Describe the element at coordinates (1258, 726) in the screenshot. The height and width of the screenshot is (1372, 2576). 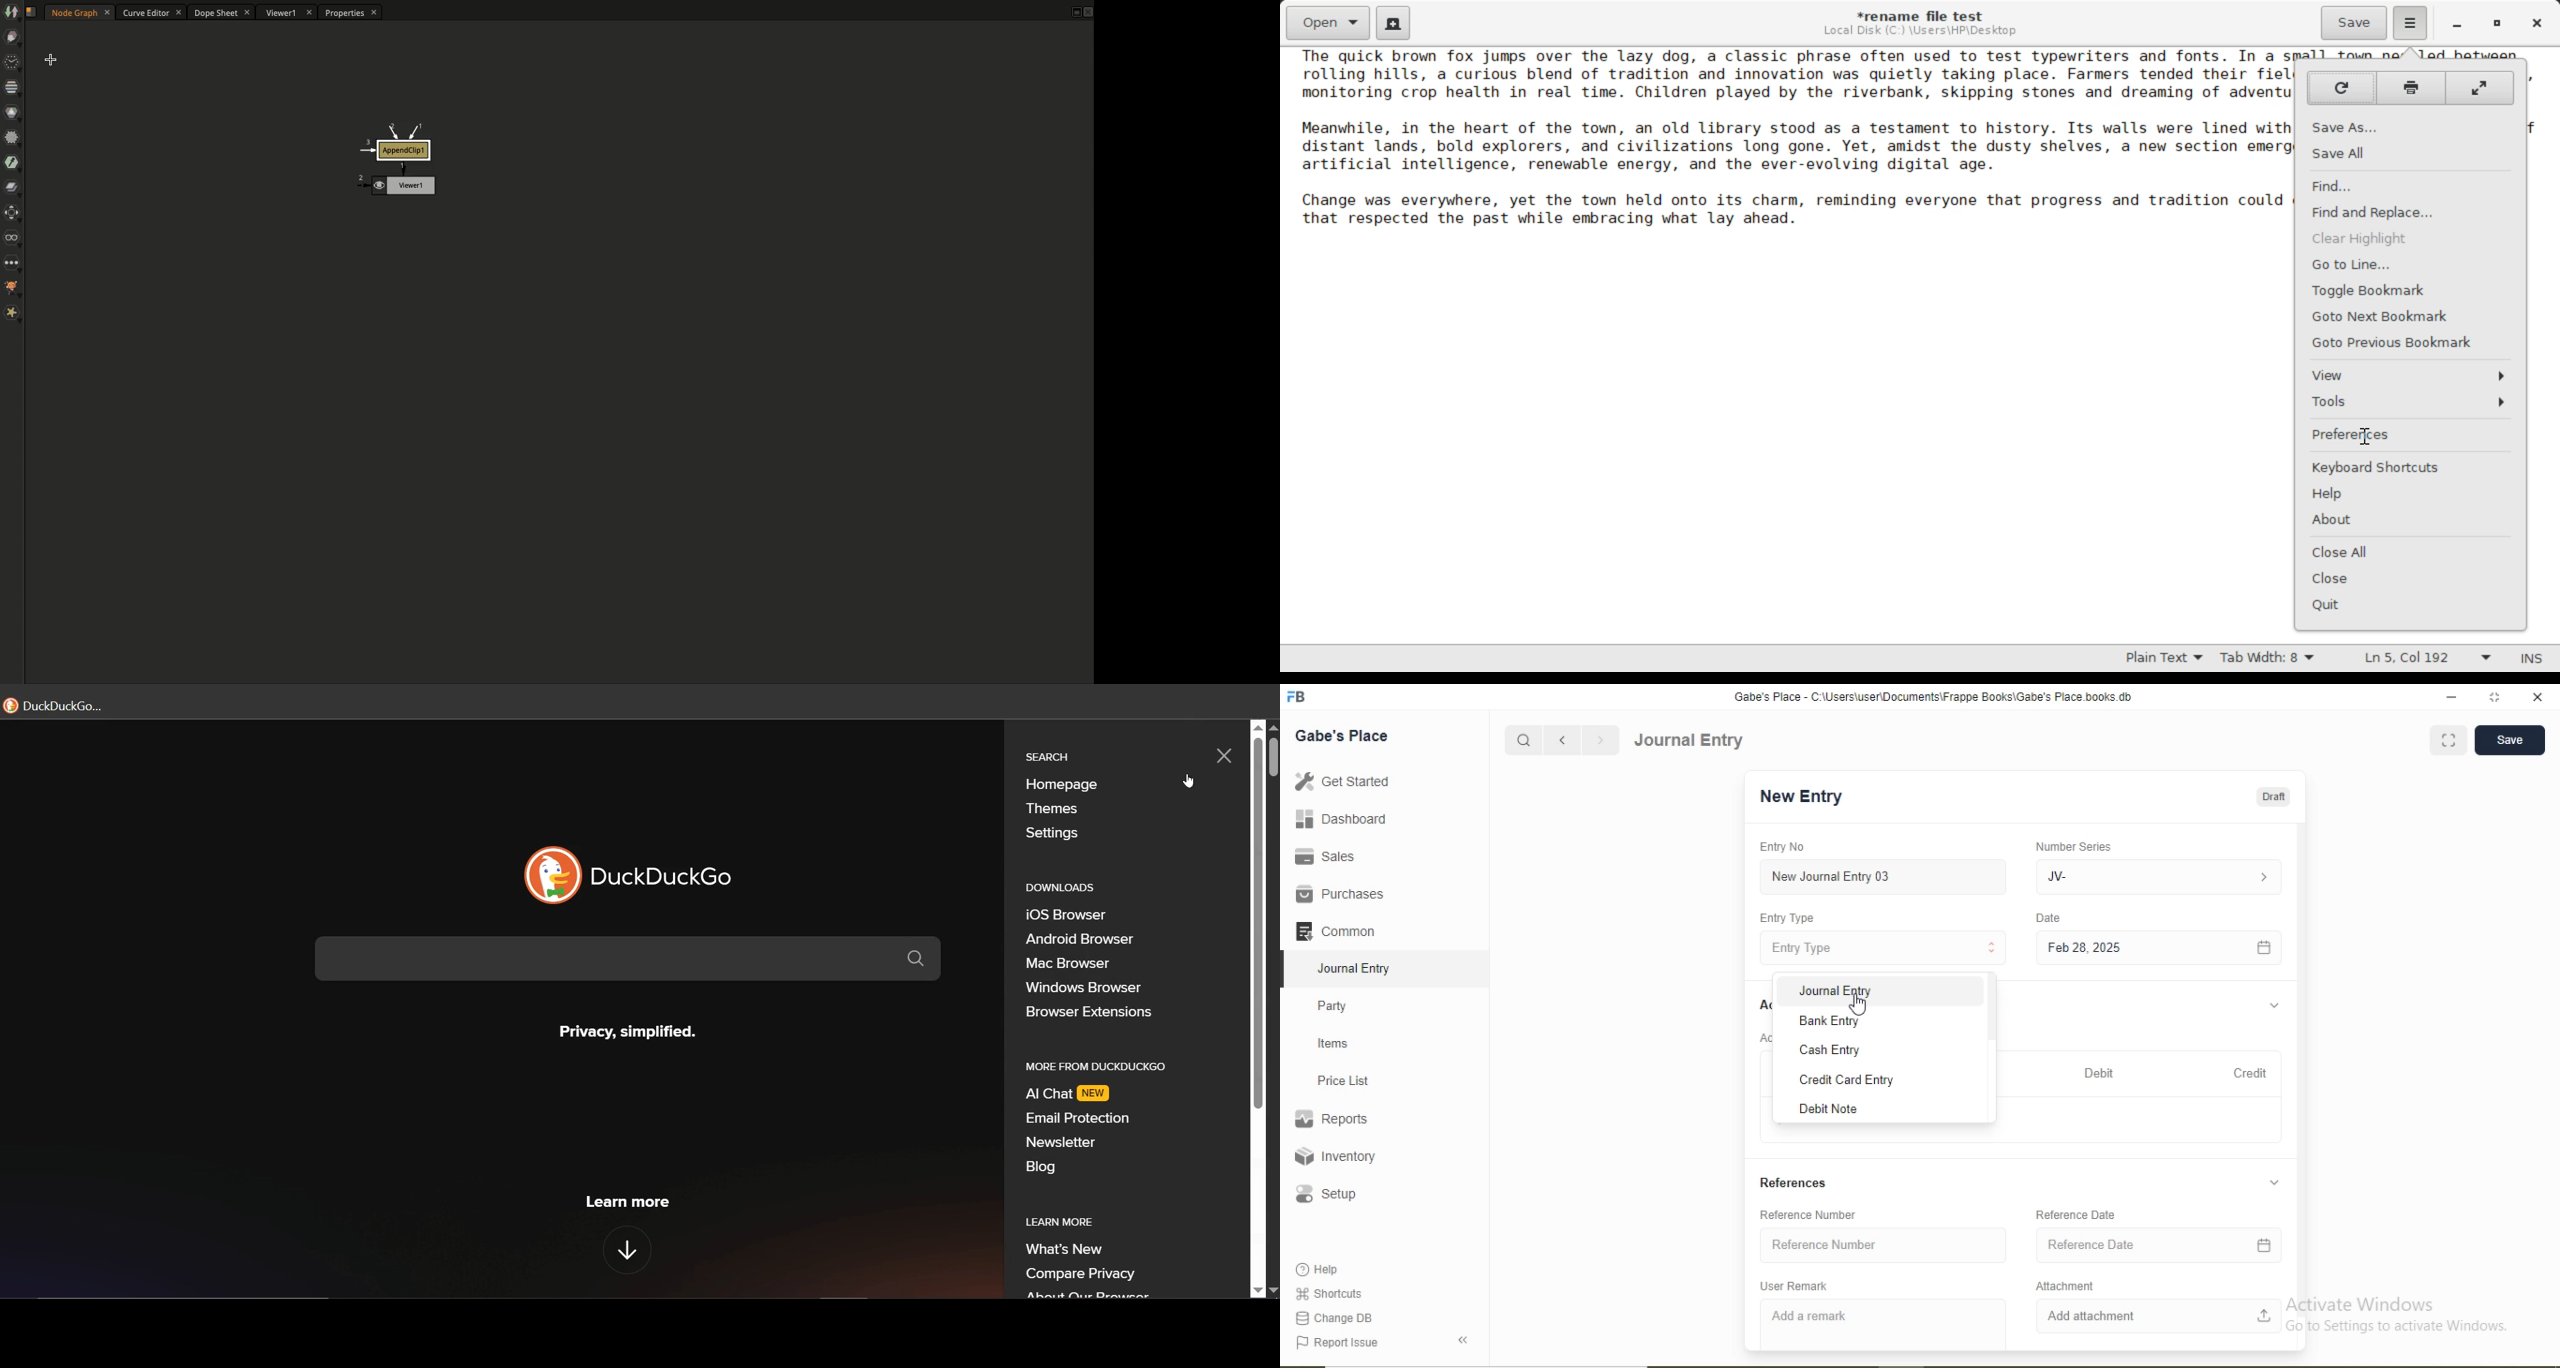
I see `scroll up` at that location.